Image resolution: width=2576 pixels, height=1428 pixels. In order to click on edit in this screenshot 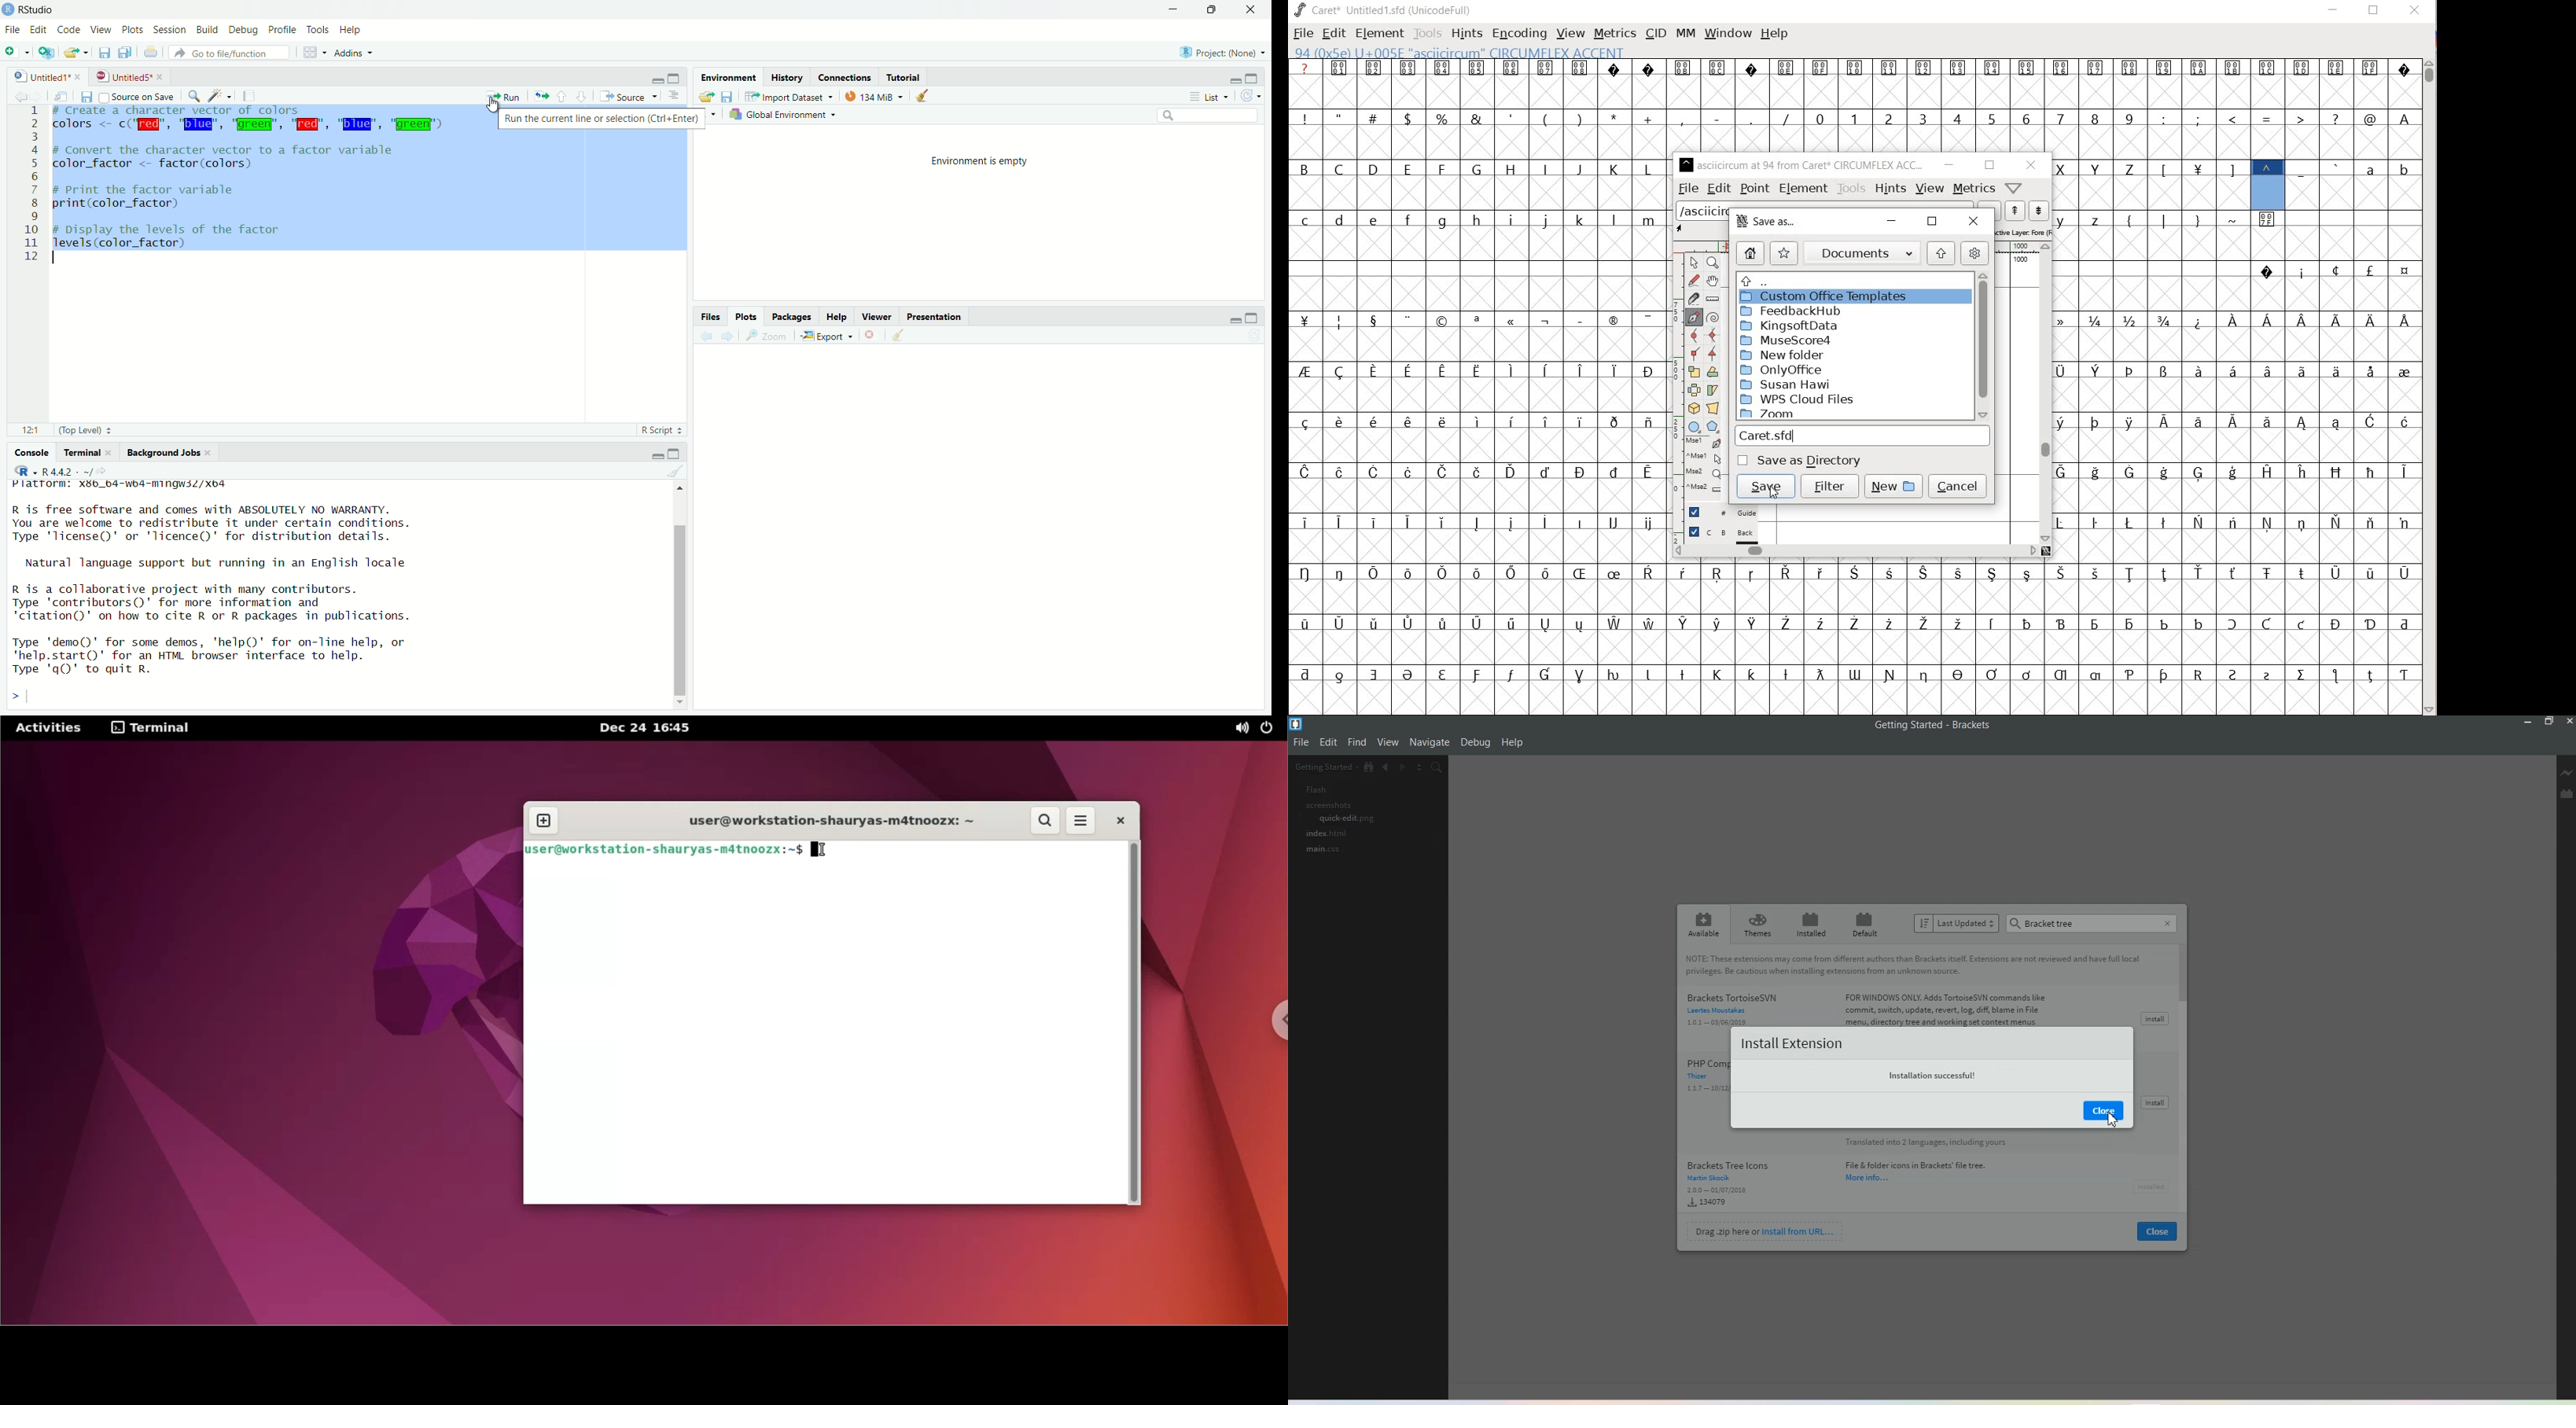, I will do `click(38, 30)`.